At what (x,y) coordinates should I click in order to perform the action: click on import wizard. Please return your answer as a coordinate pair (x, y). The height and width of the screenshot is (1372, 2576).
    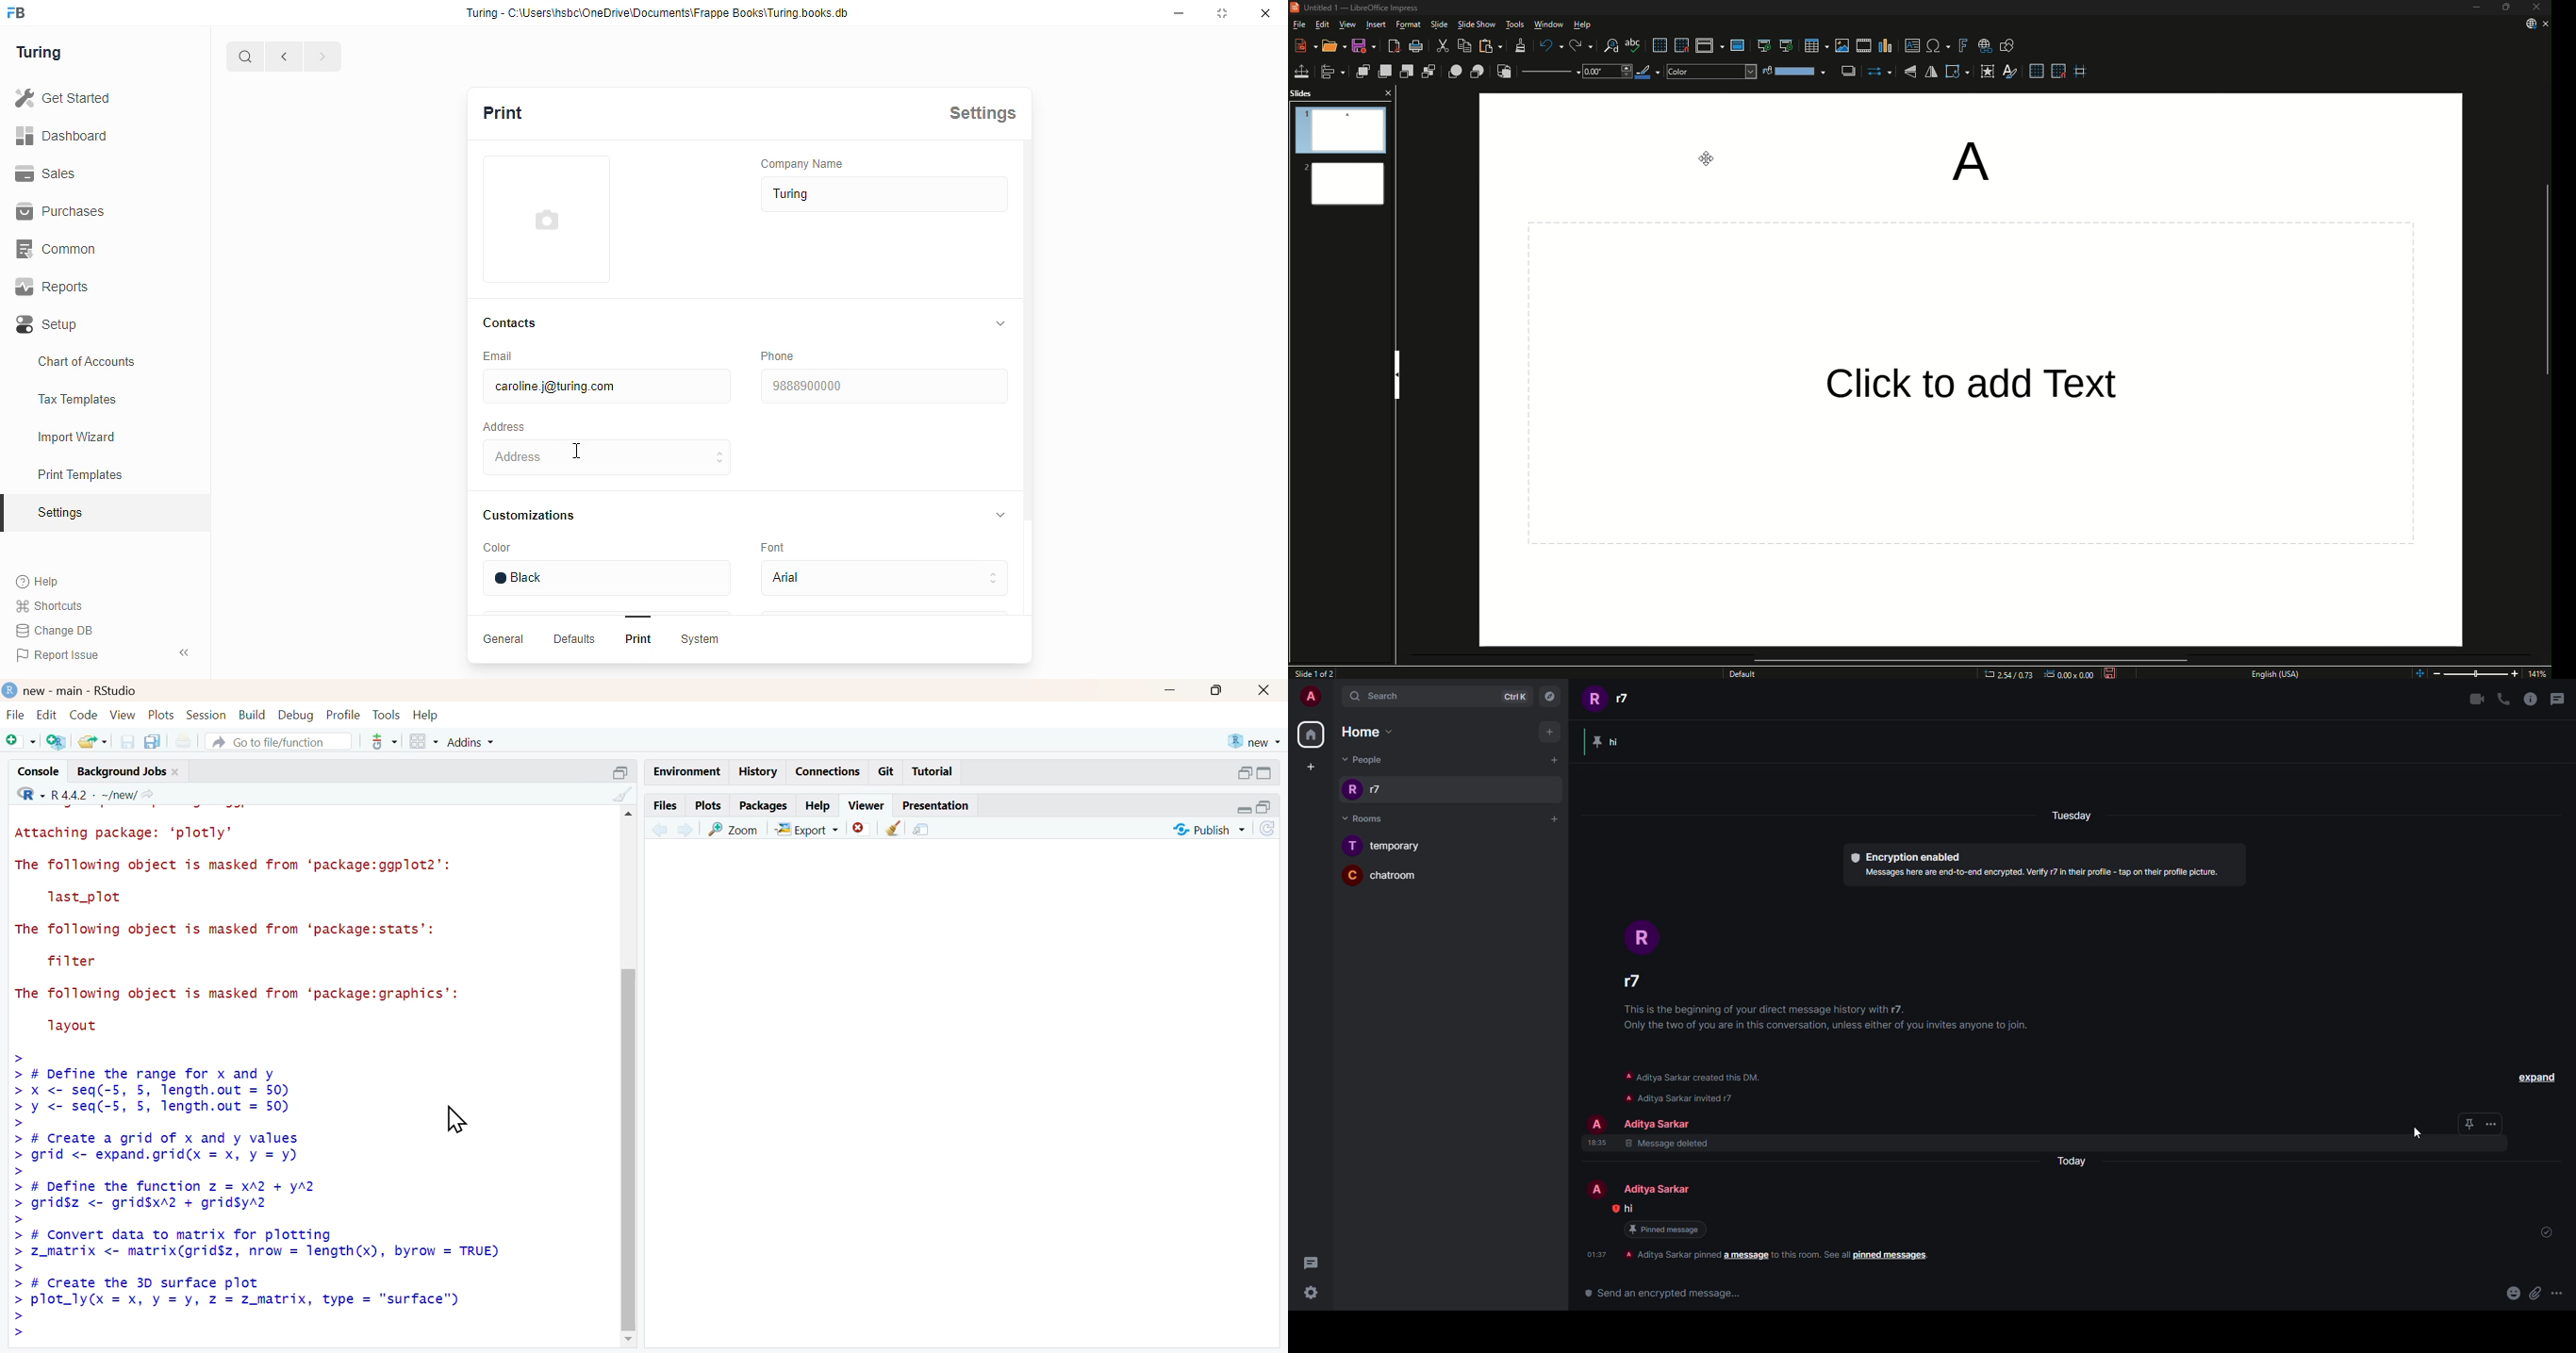
    Looking at the image, I should click on (77, 437).